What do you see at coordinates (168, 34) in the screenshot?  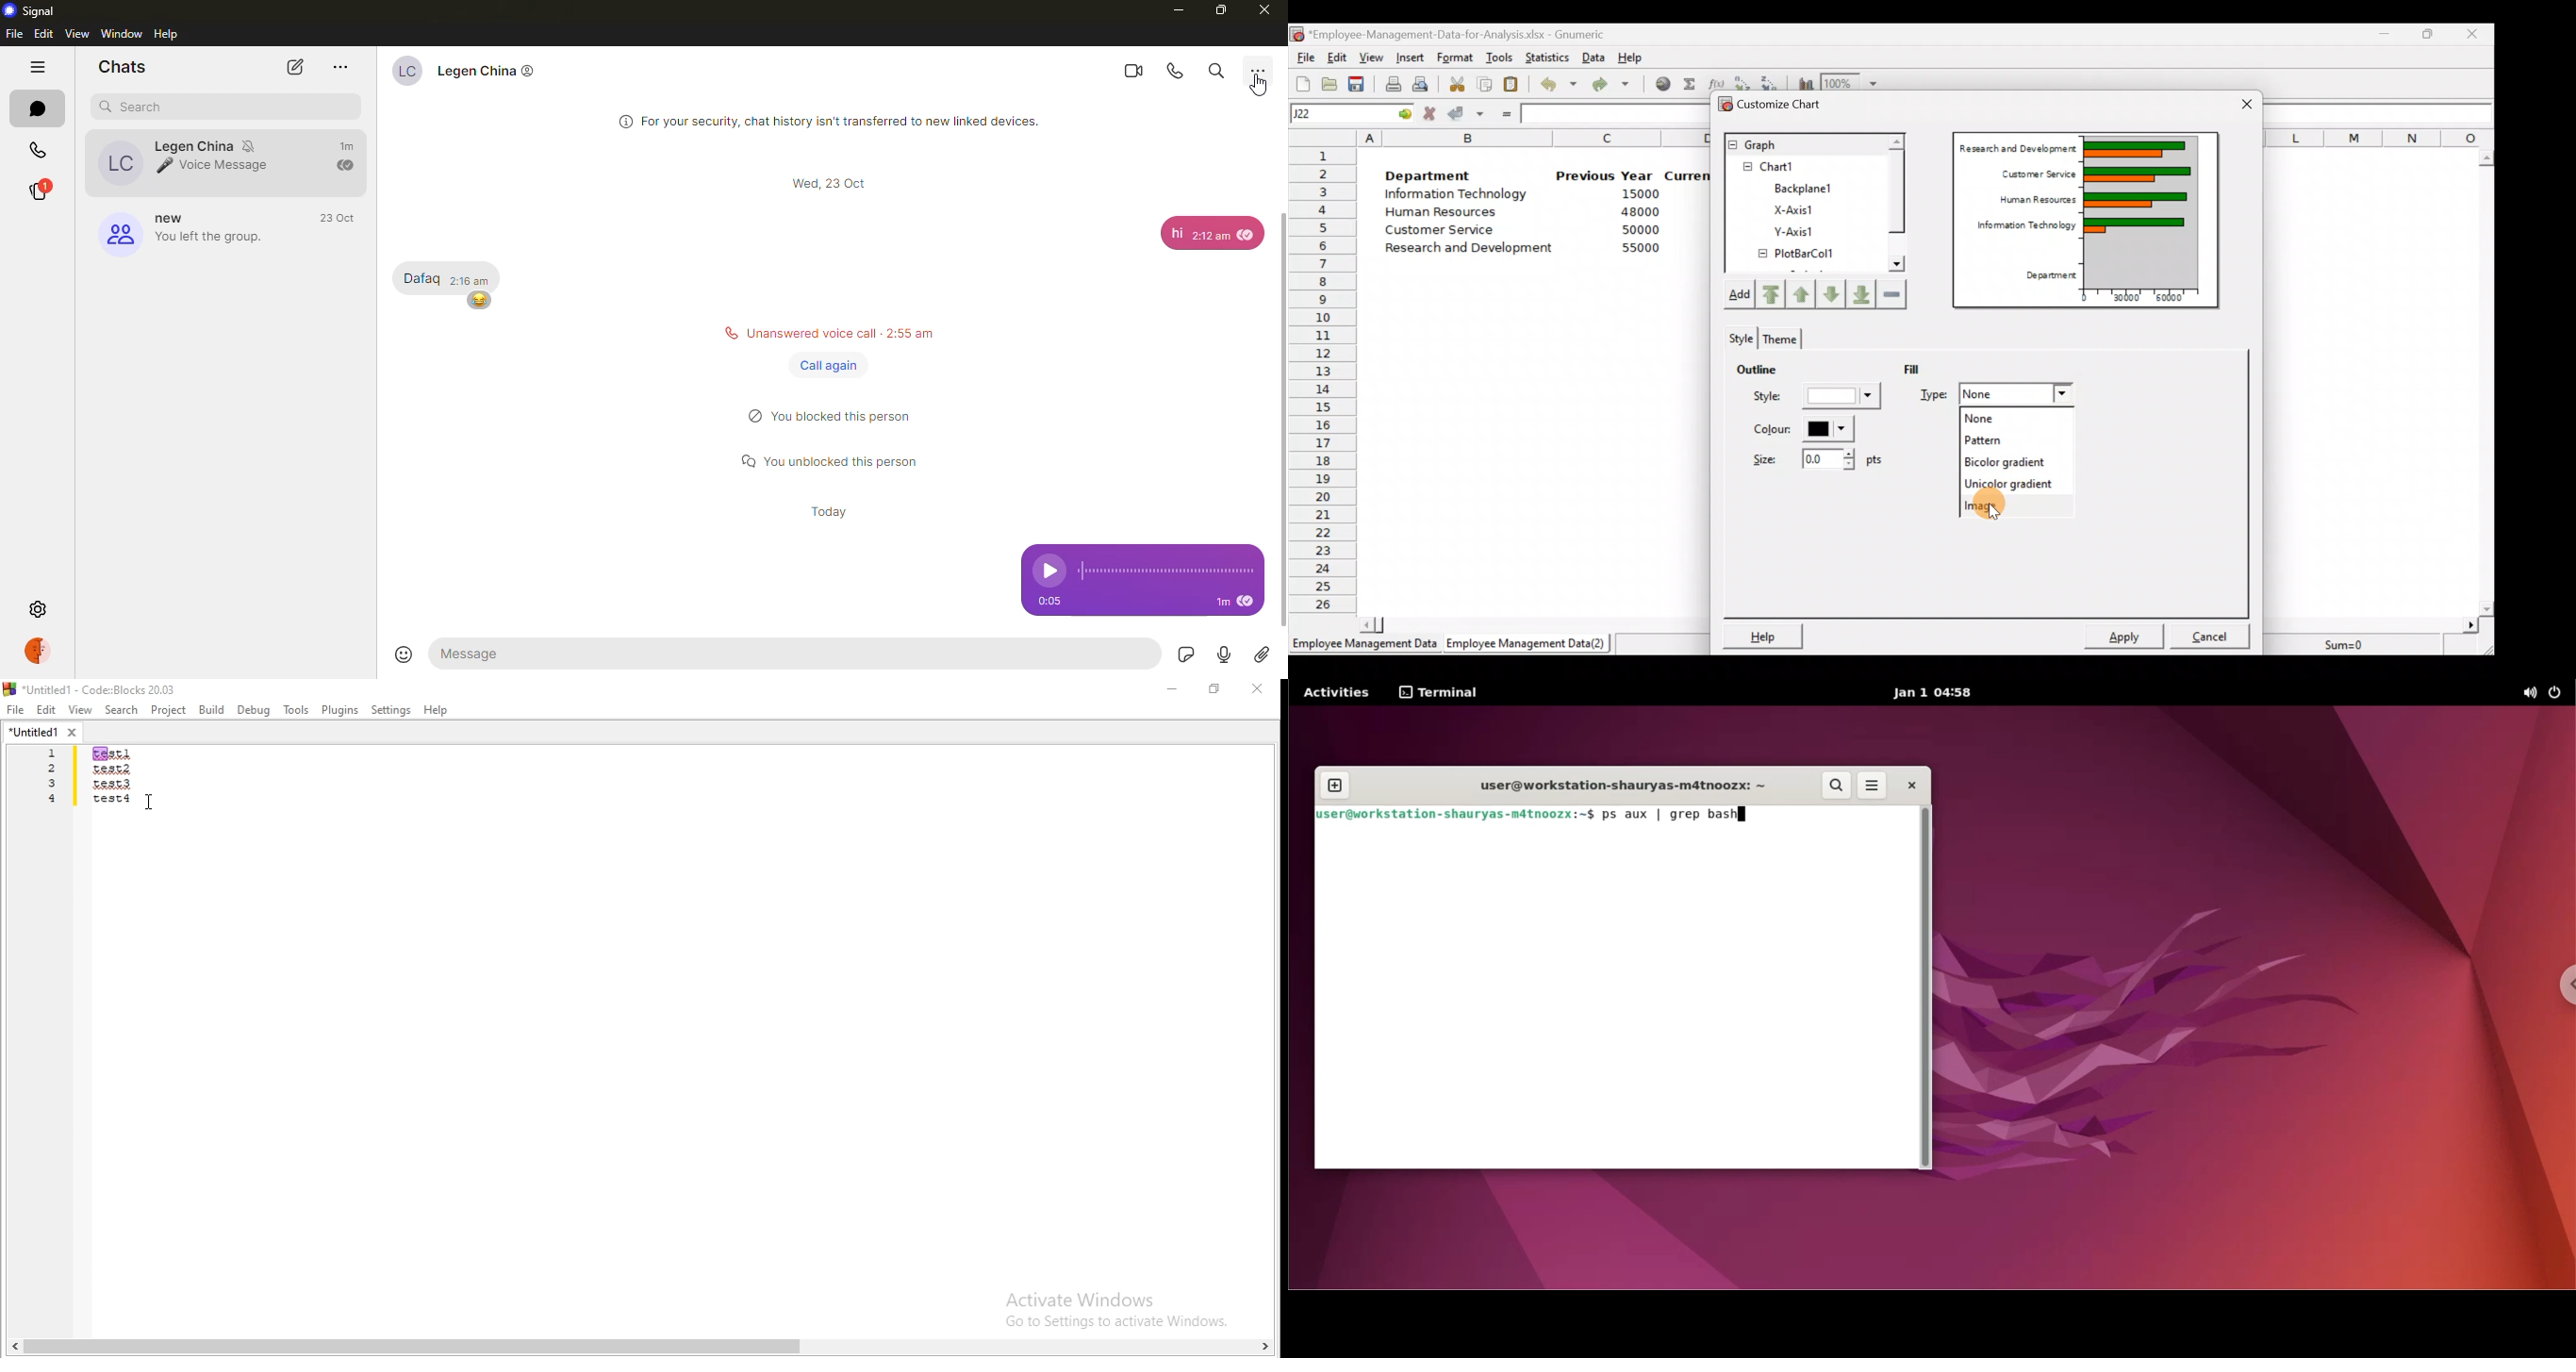 I see `help` at bounding box center [168, 34].